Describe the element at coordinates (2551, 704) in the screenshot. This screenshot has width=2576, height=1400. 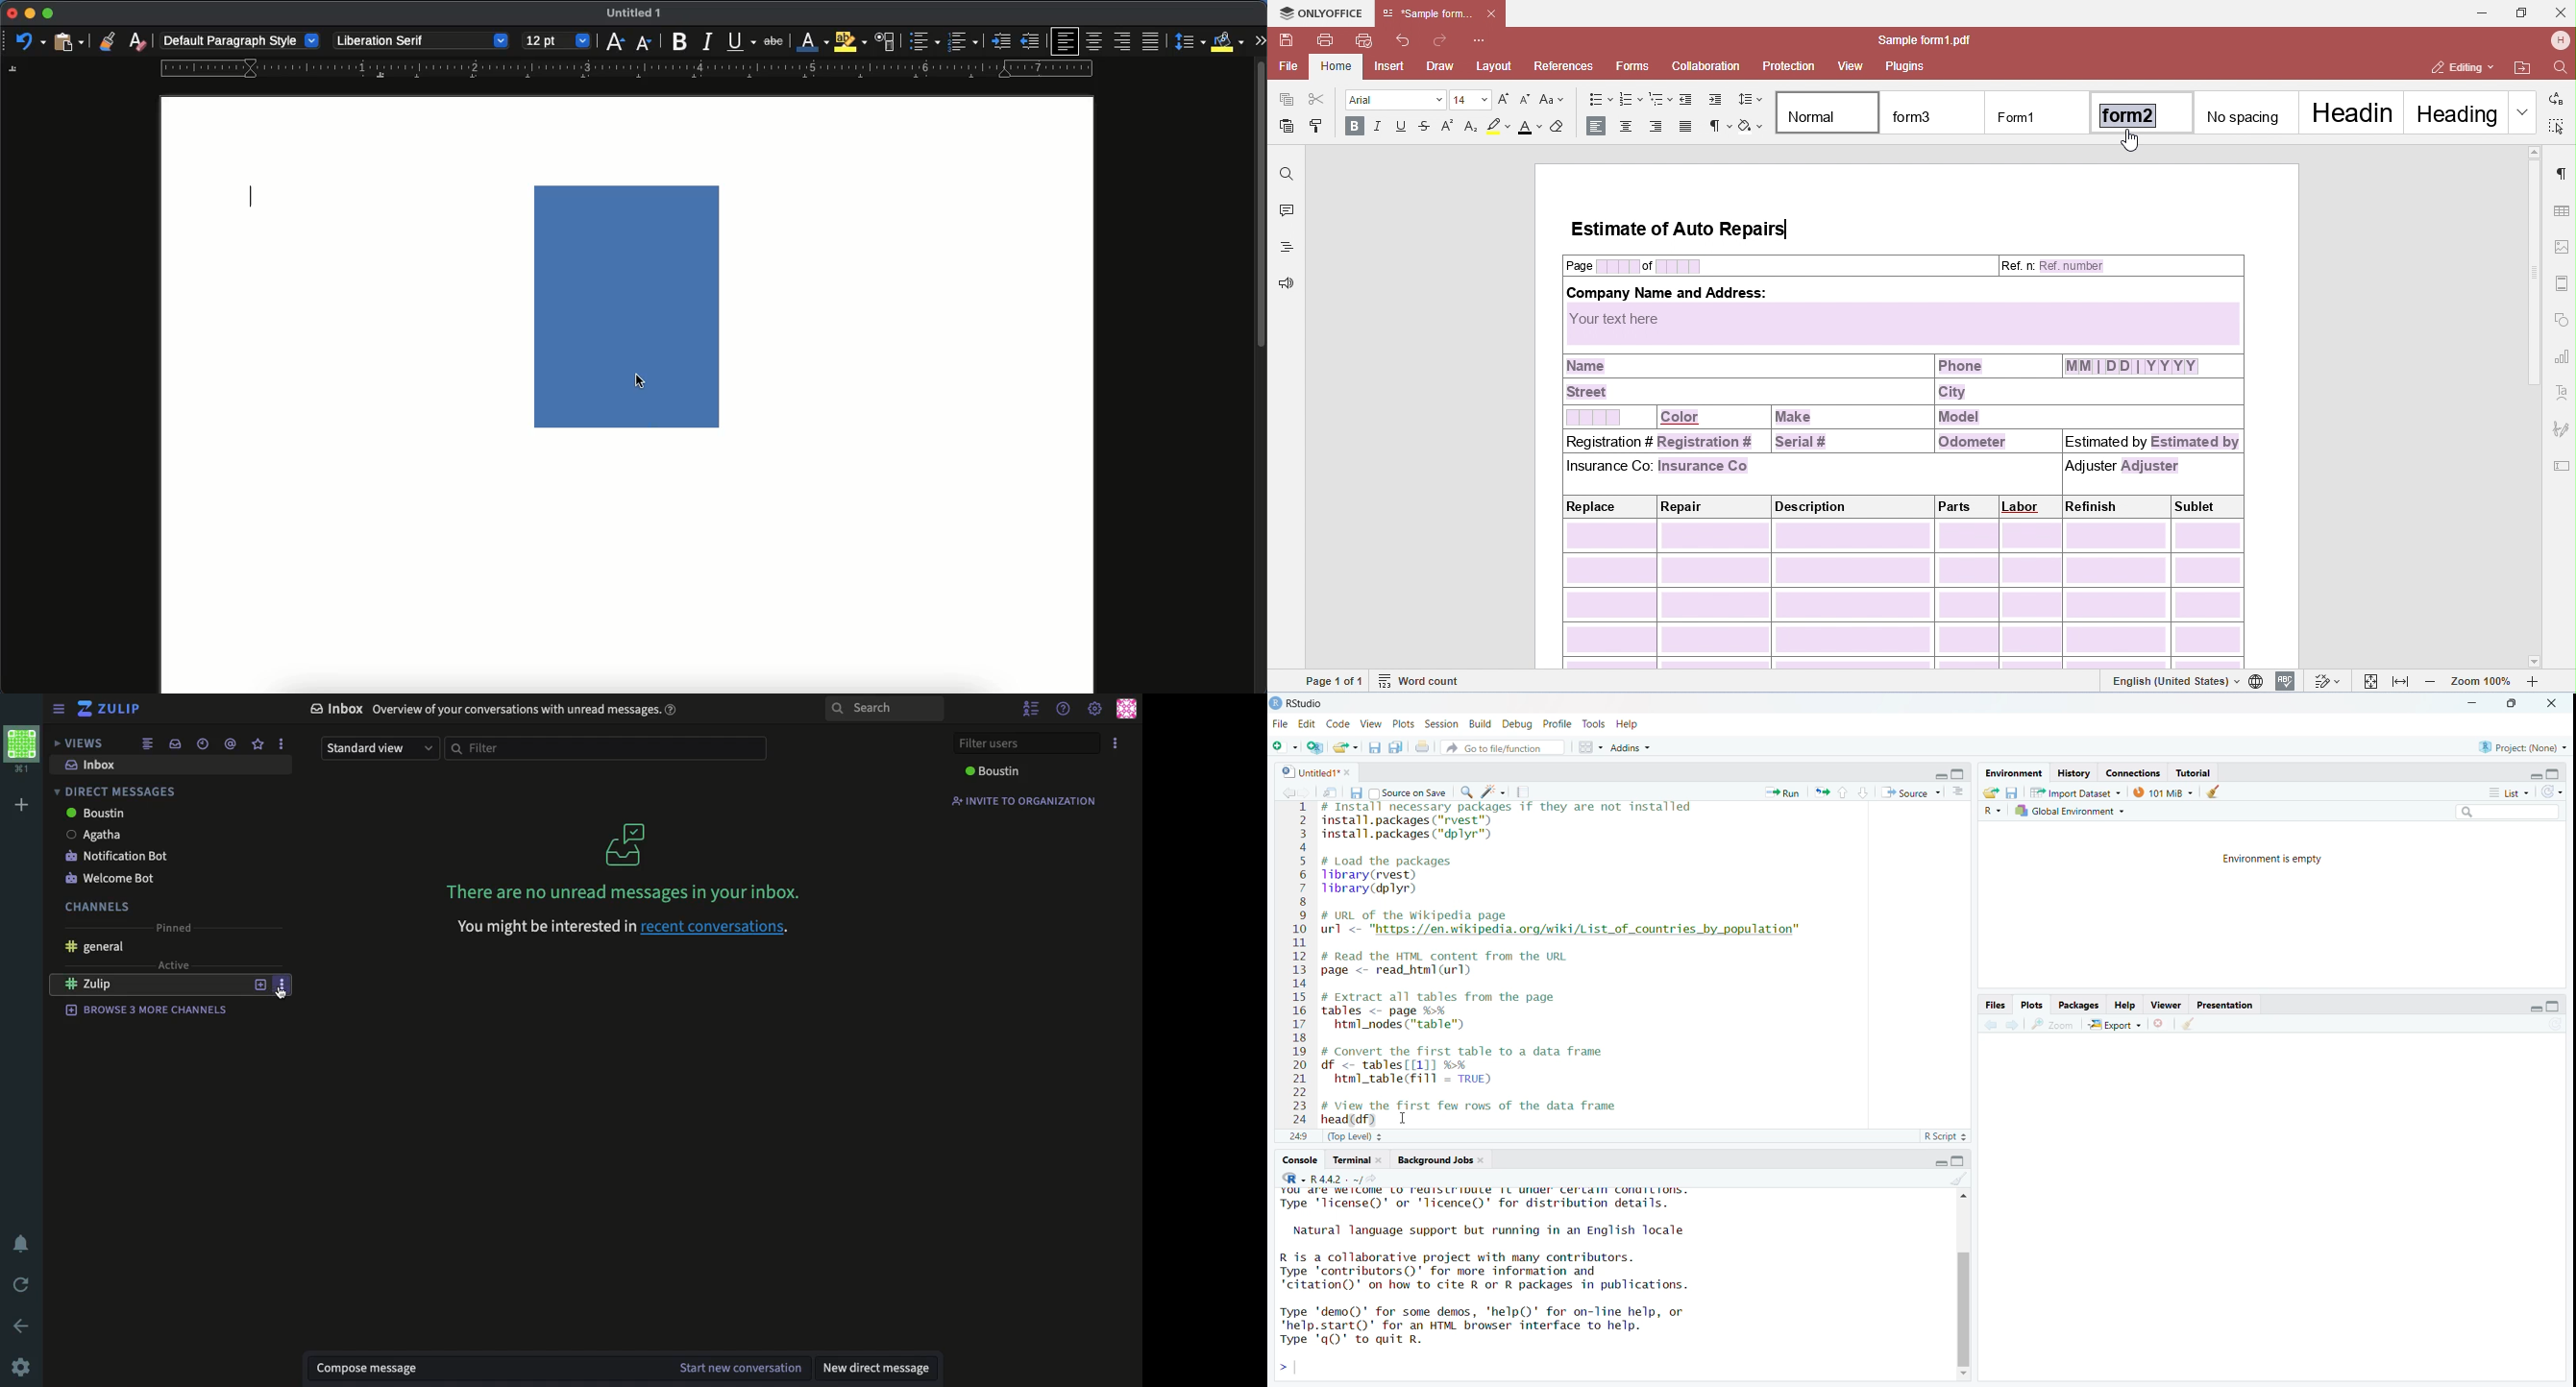
I see `close` at that location.